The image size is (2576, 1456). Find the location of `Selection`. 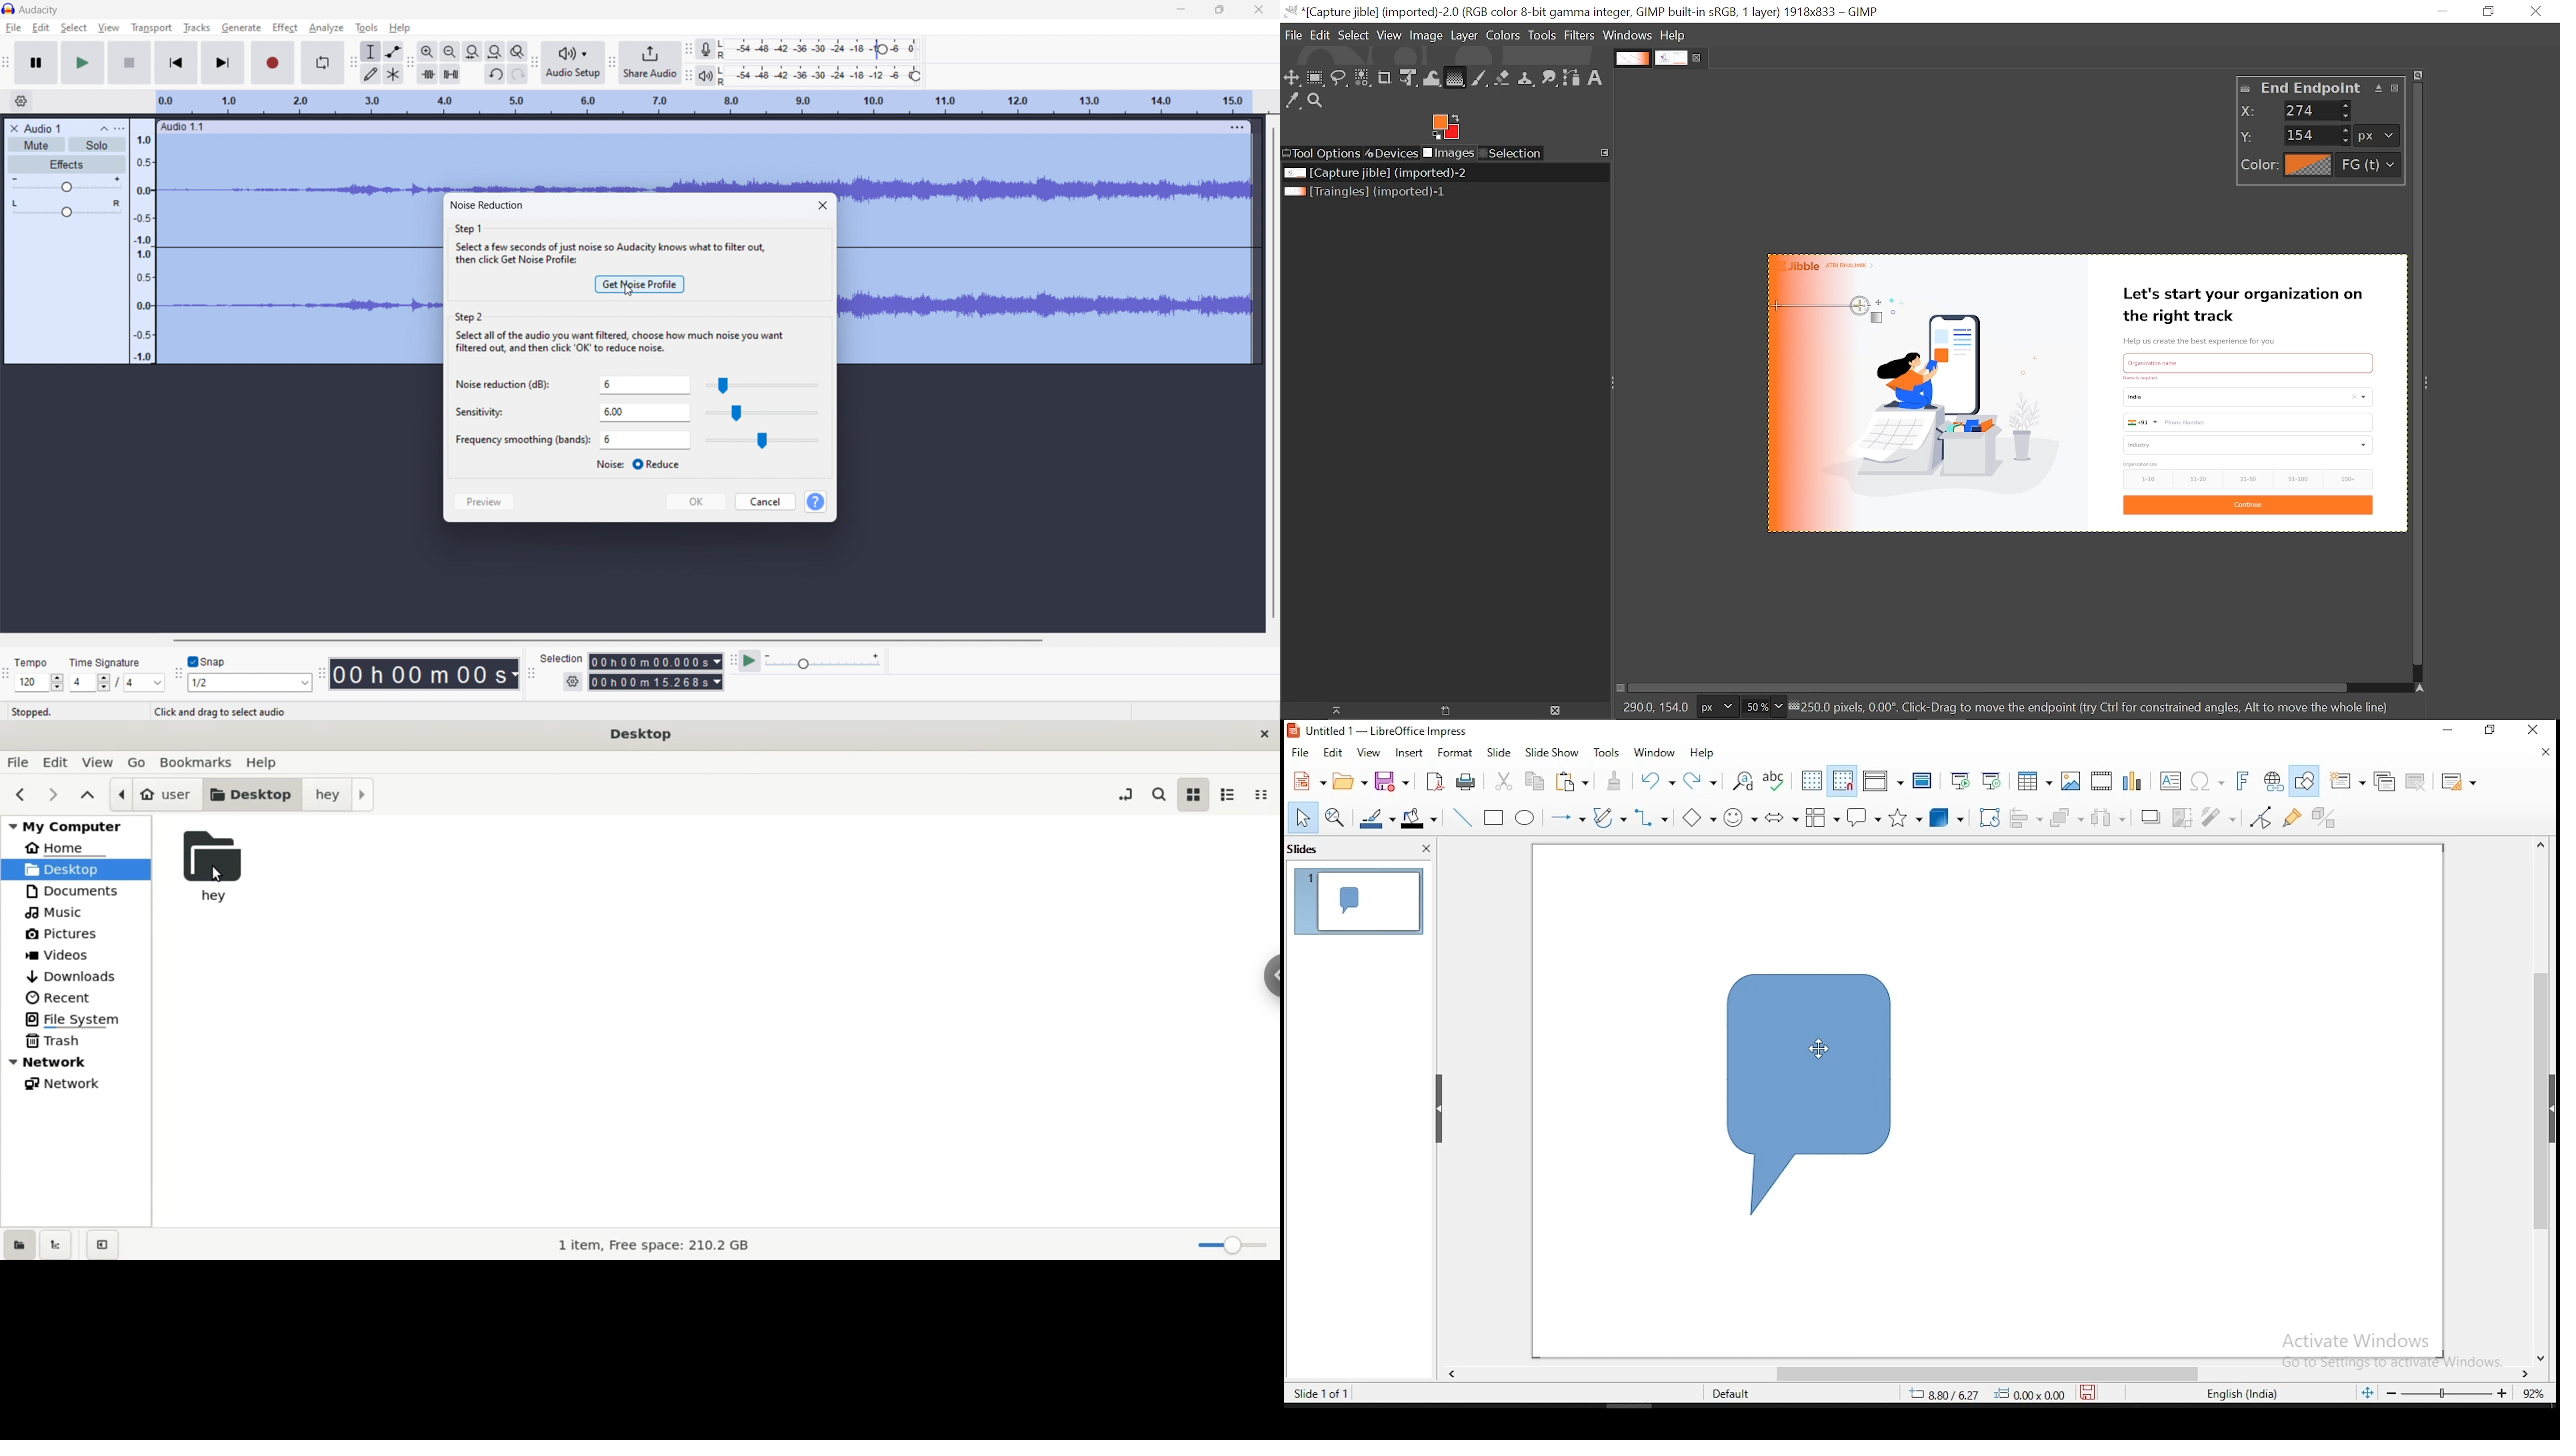

Selection is located at coordinates (562, 659).